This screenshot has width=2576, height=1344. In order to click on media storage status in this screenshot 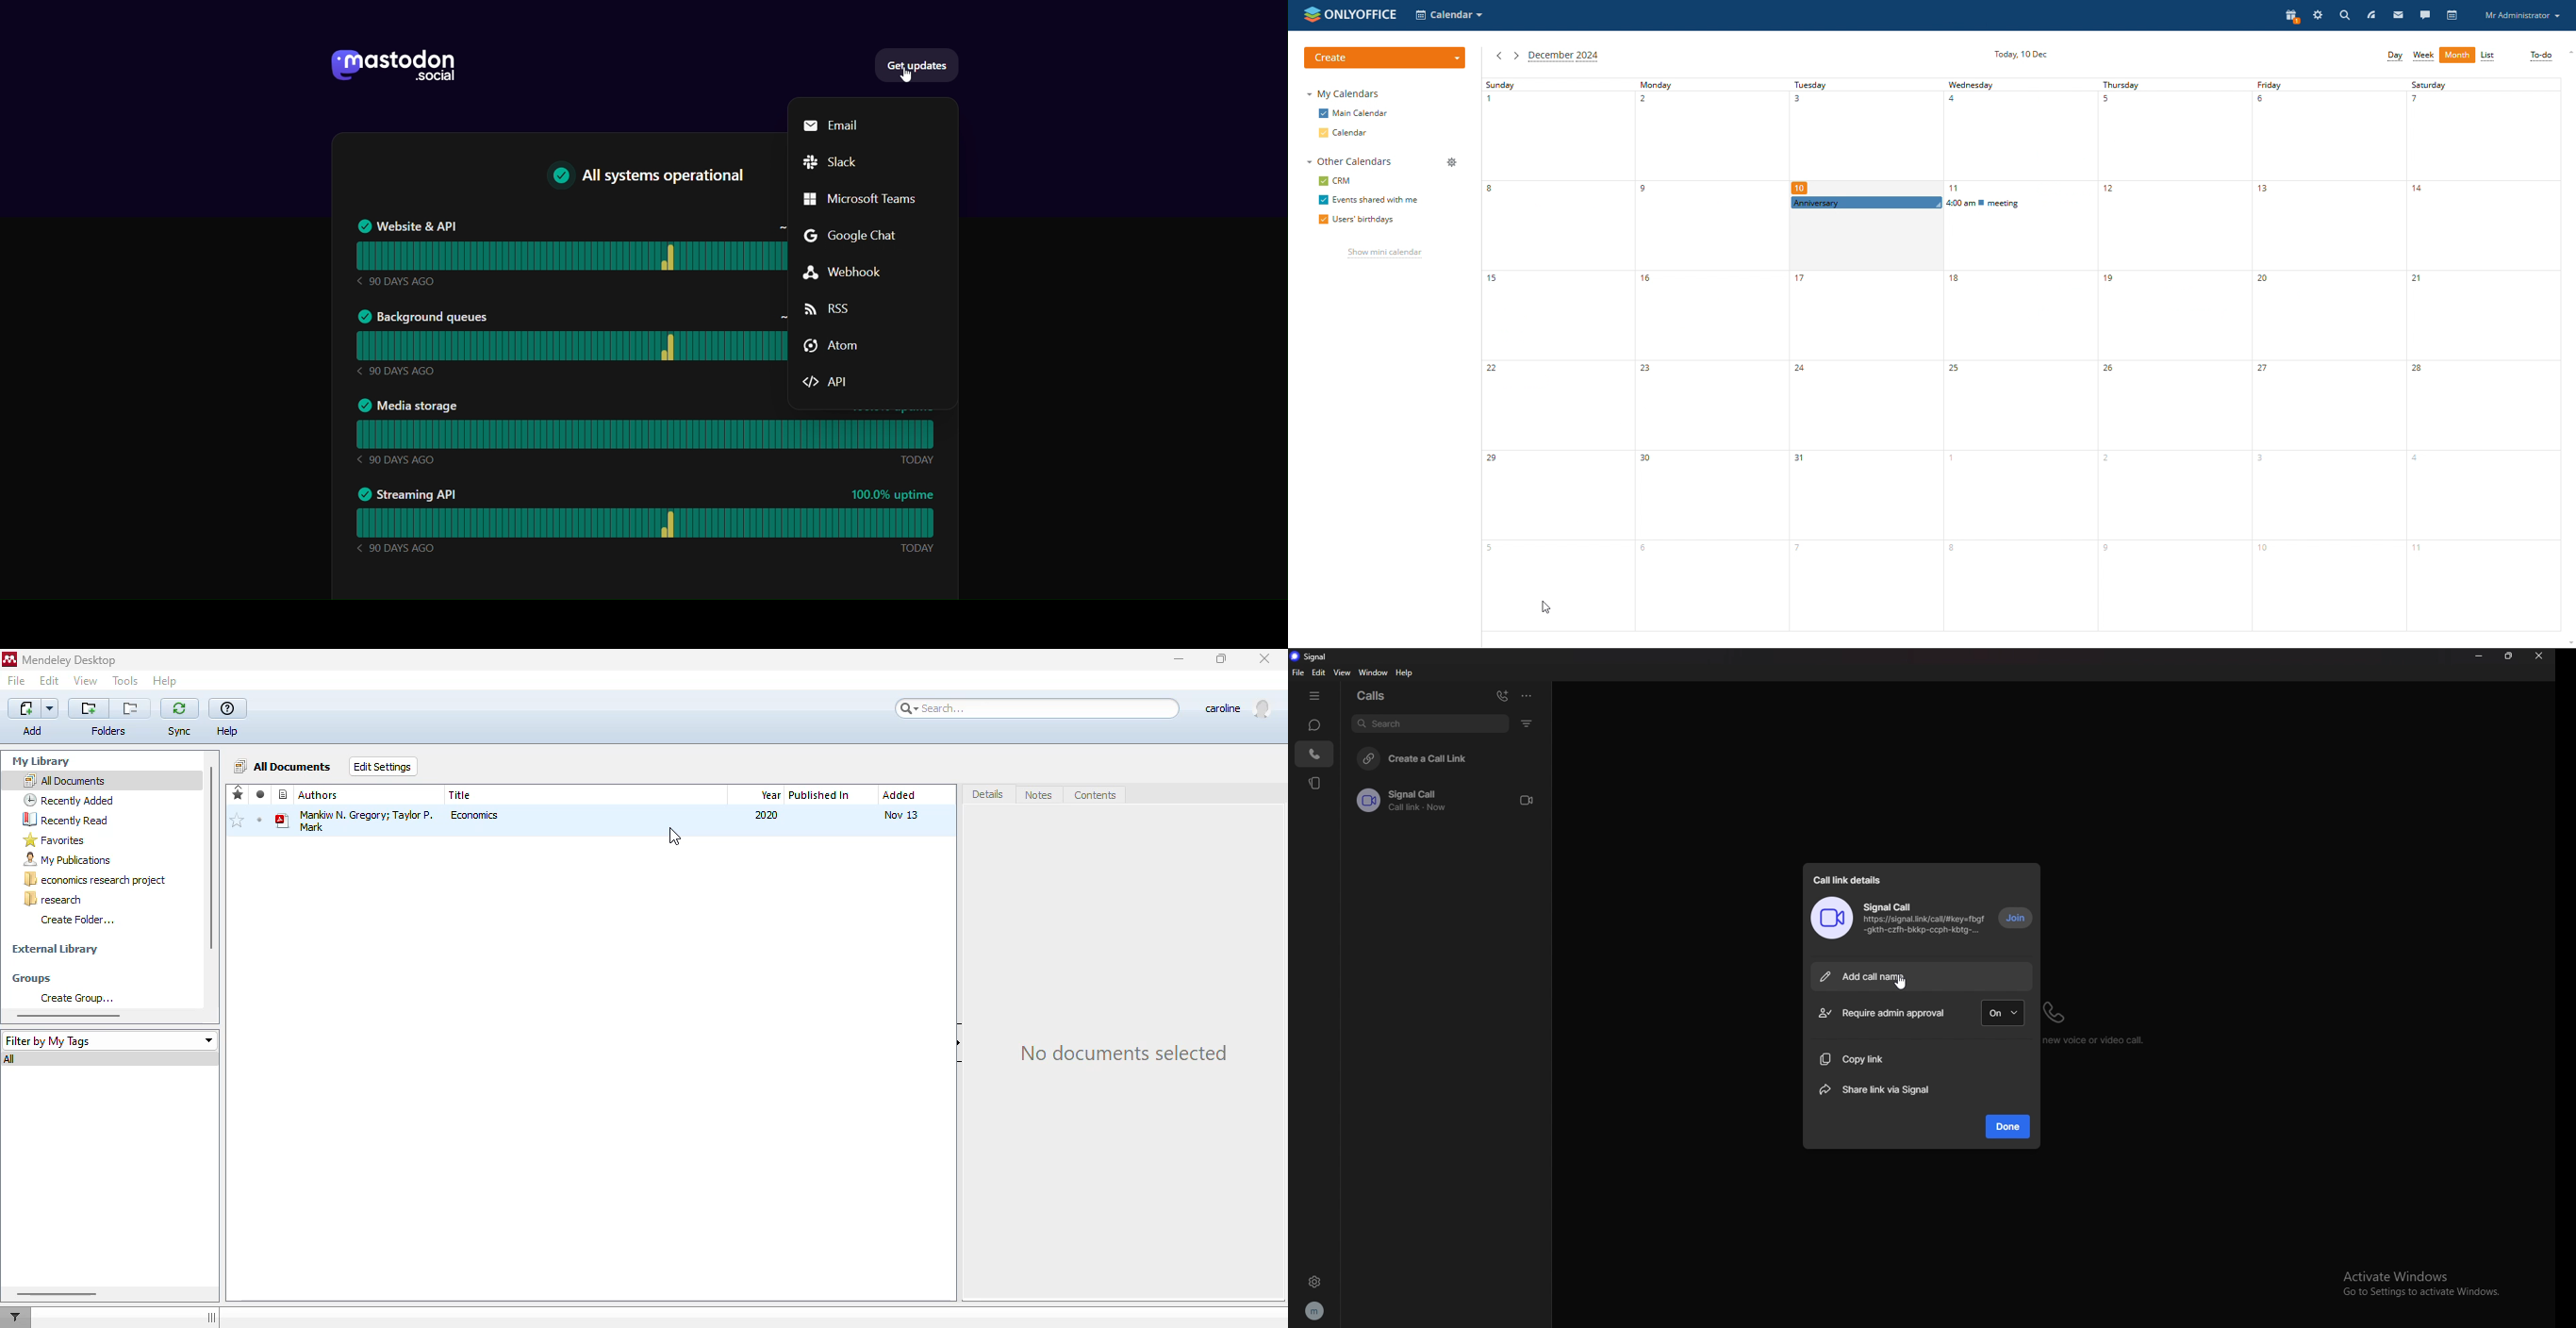, I will do `click(646, 434)`.